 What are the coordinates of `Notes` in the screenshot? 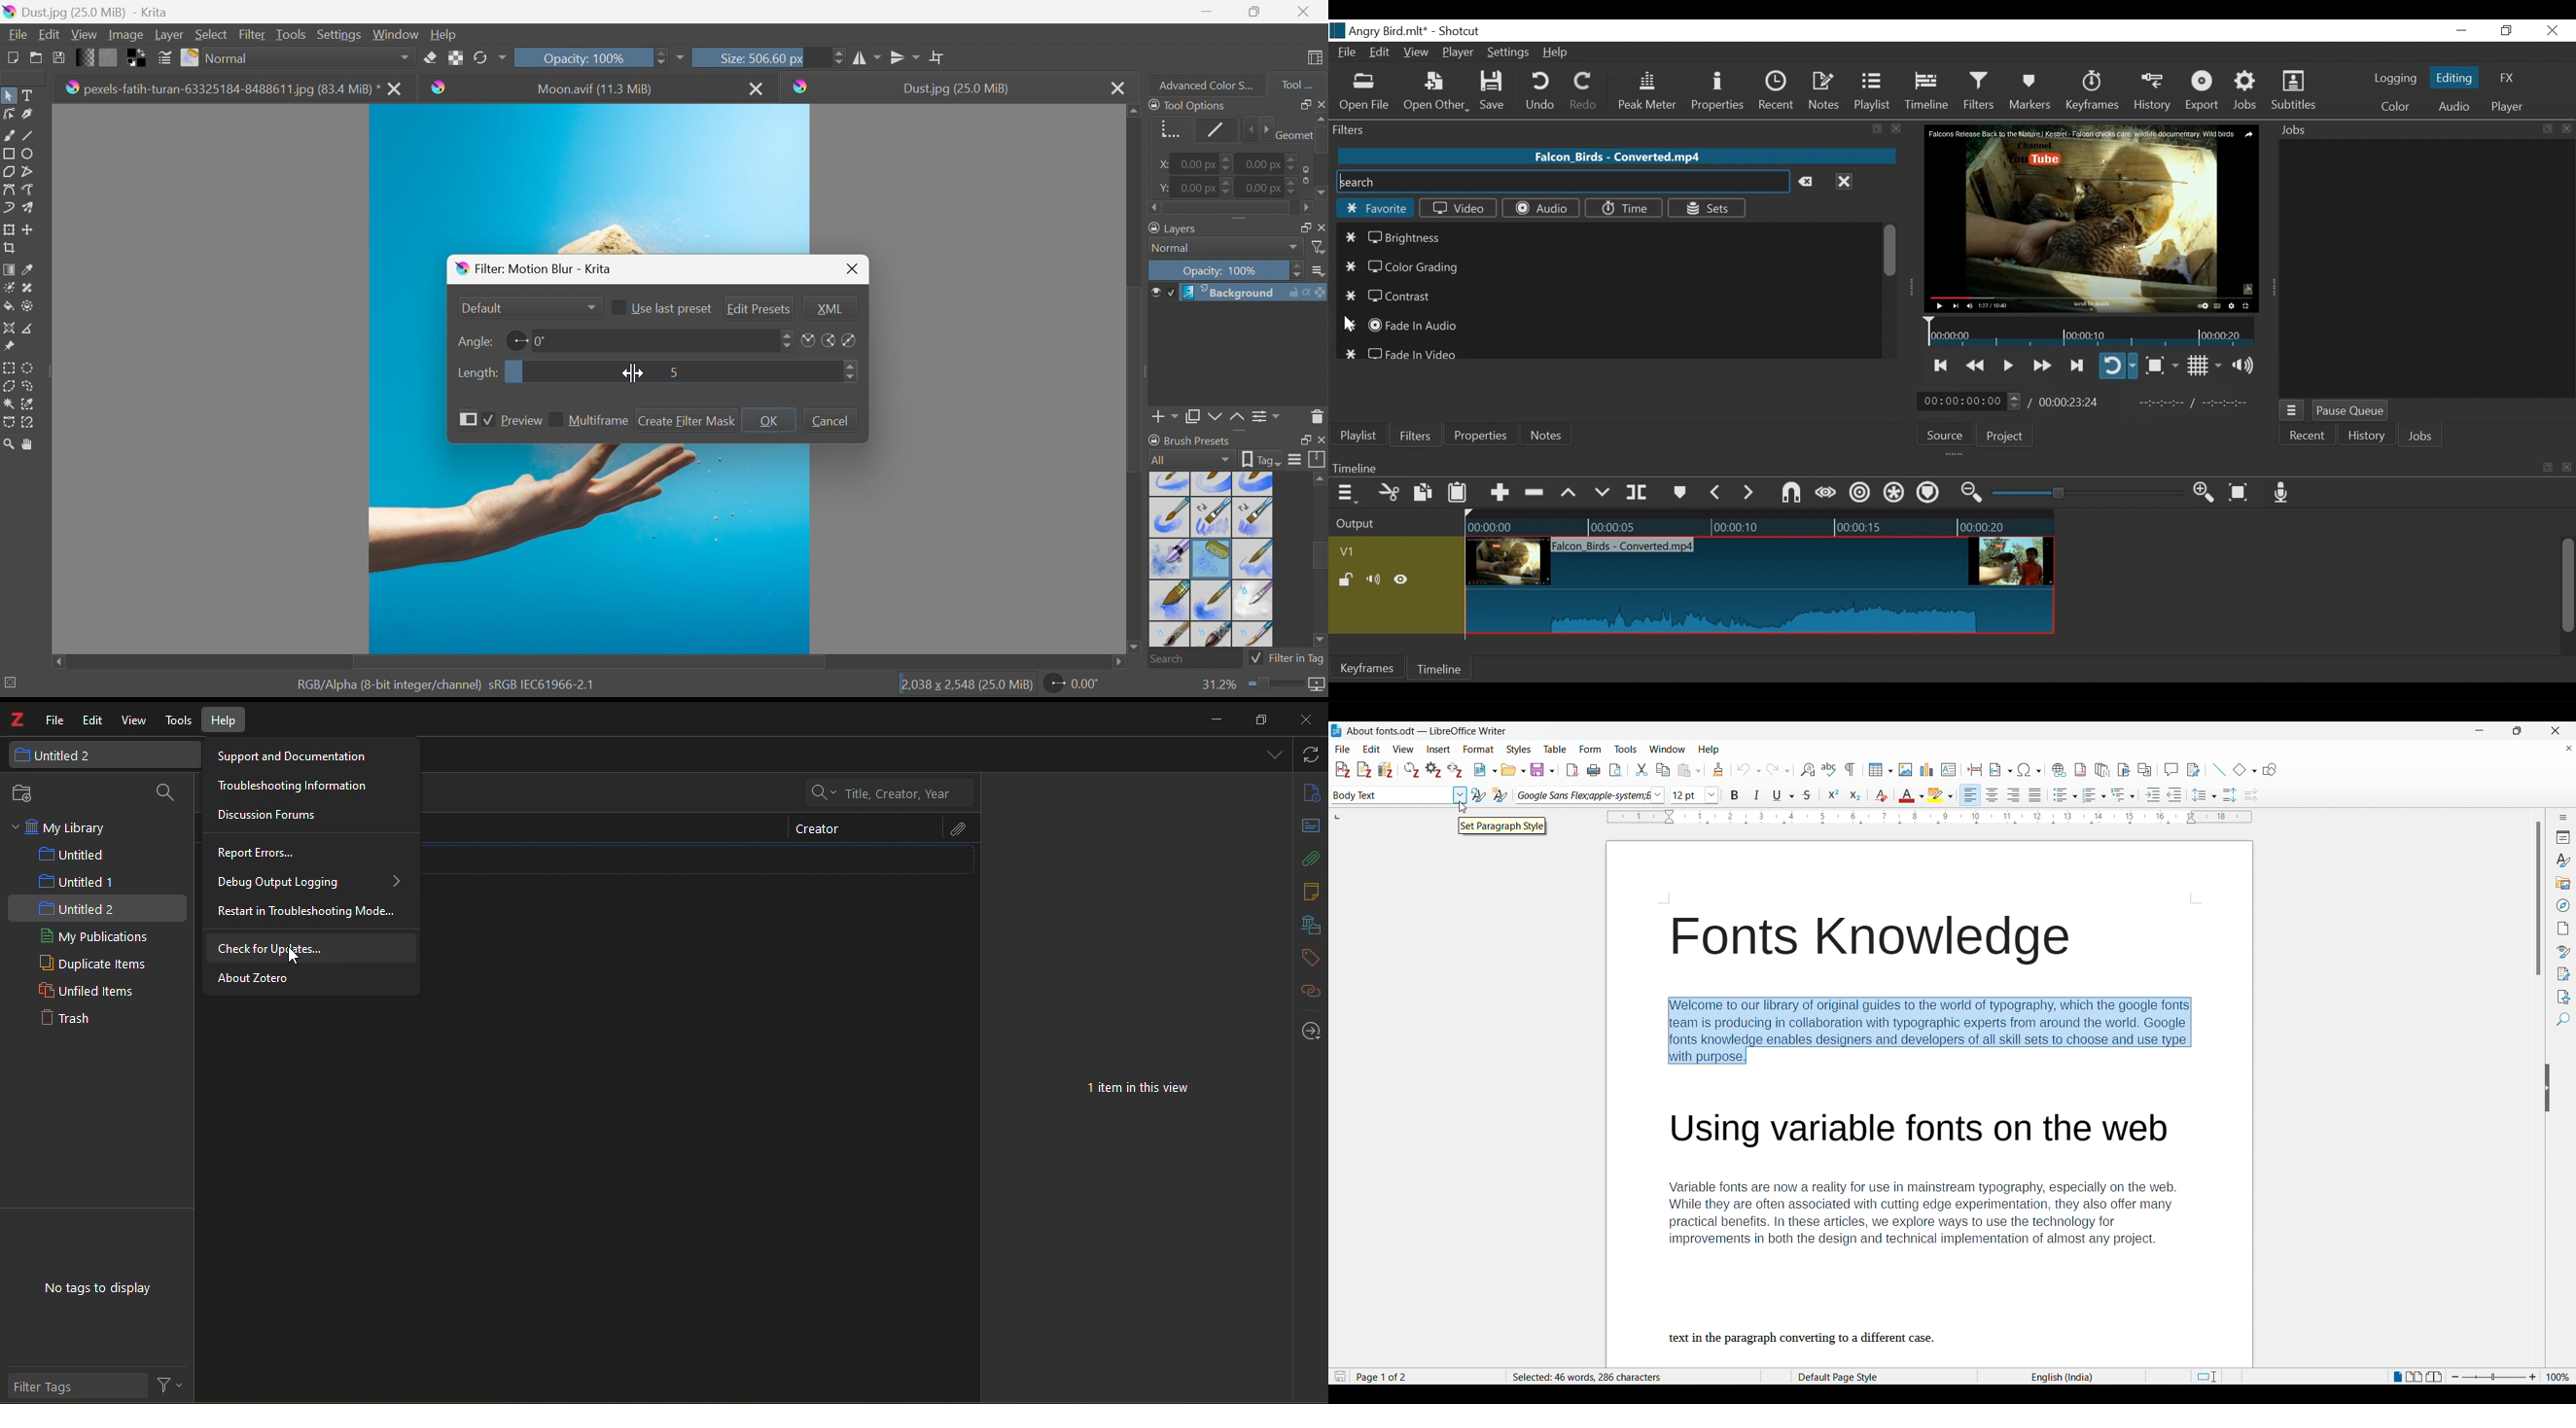 It's located at (1547, 435).